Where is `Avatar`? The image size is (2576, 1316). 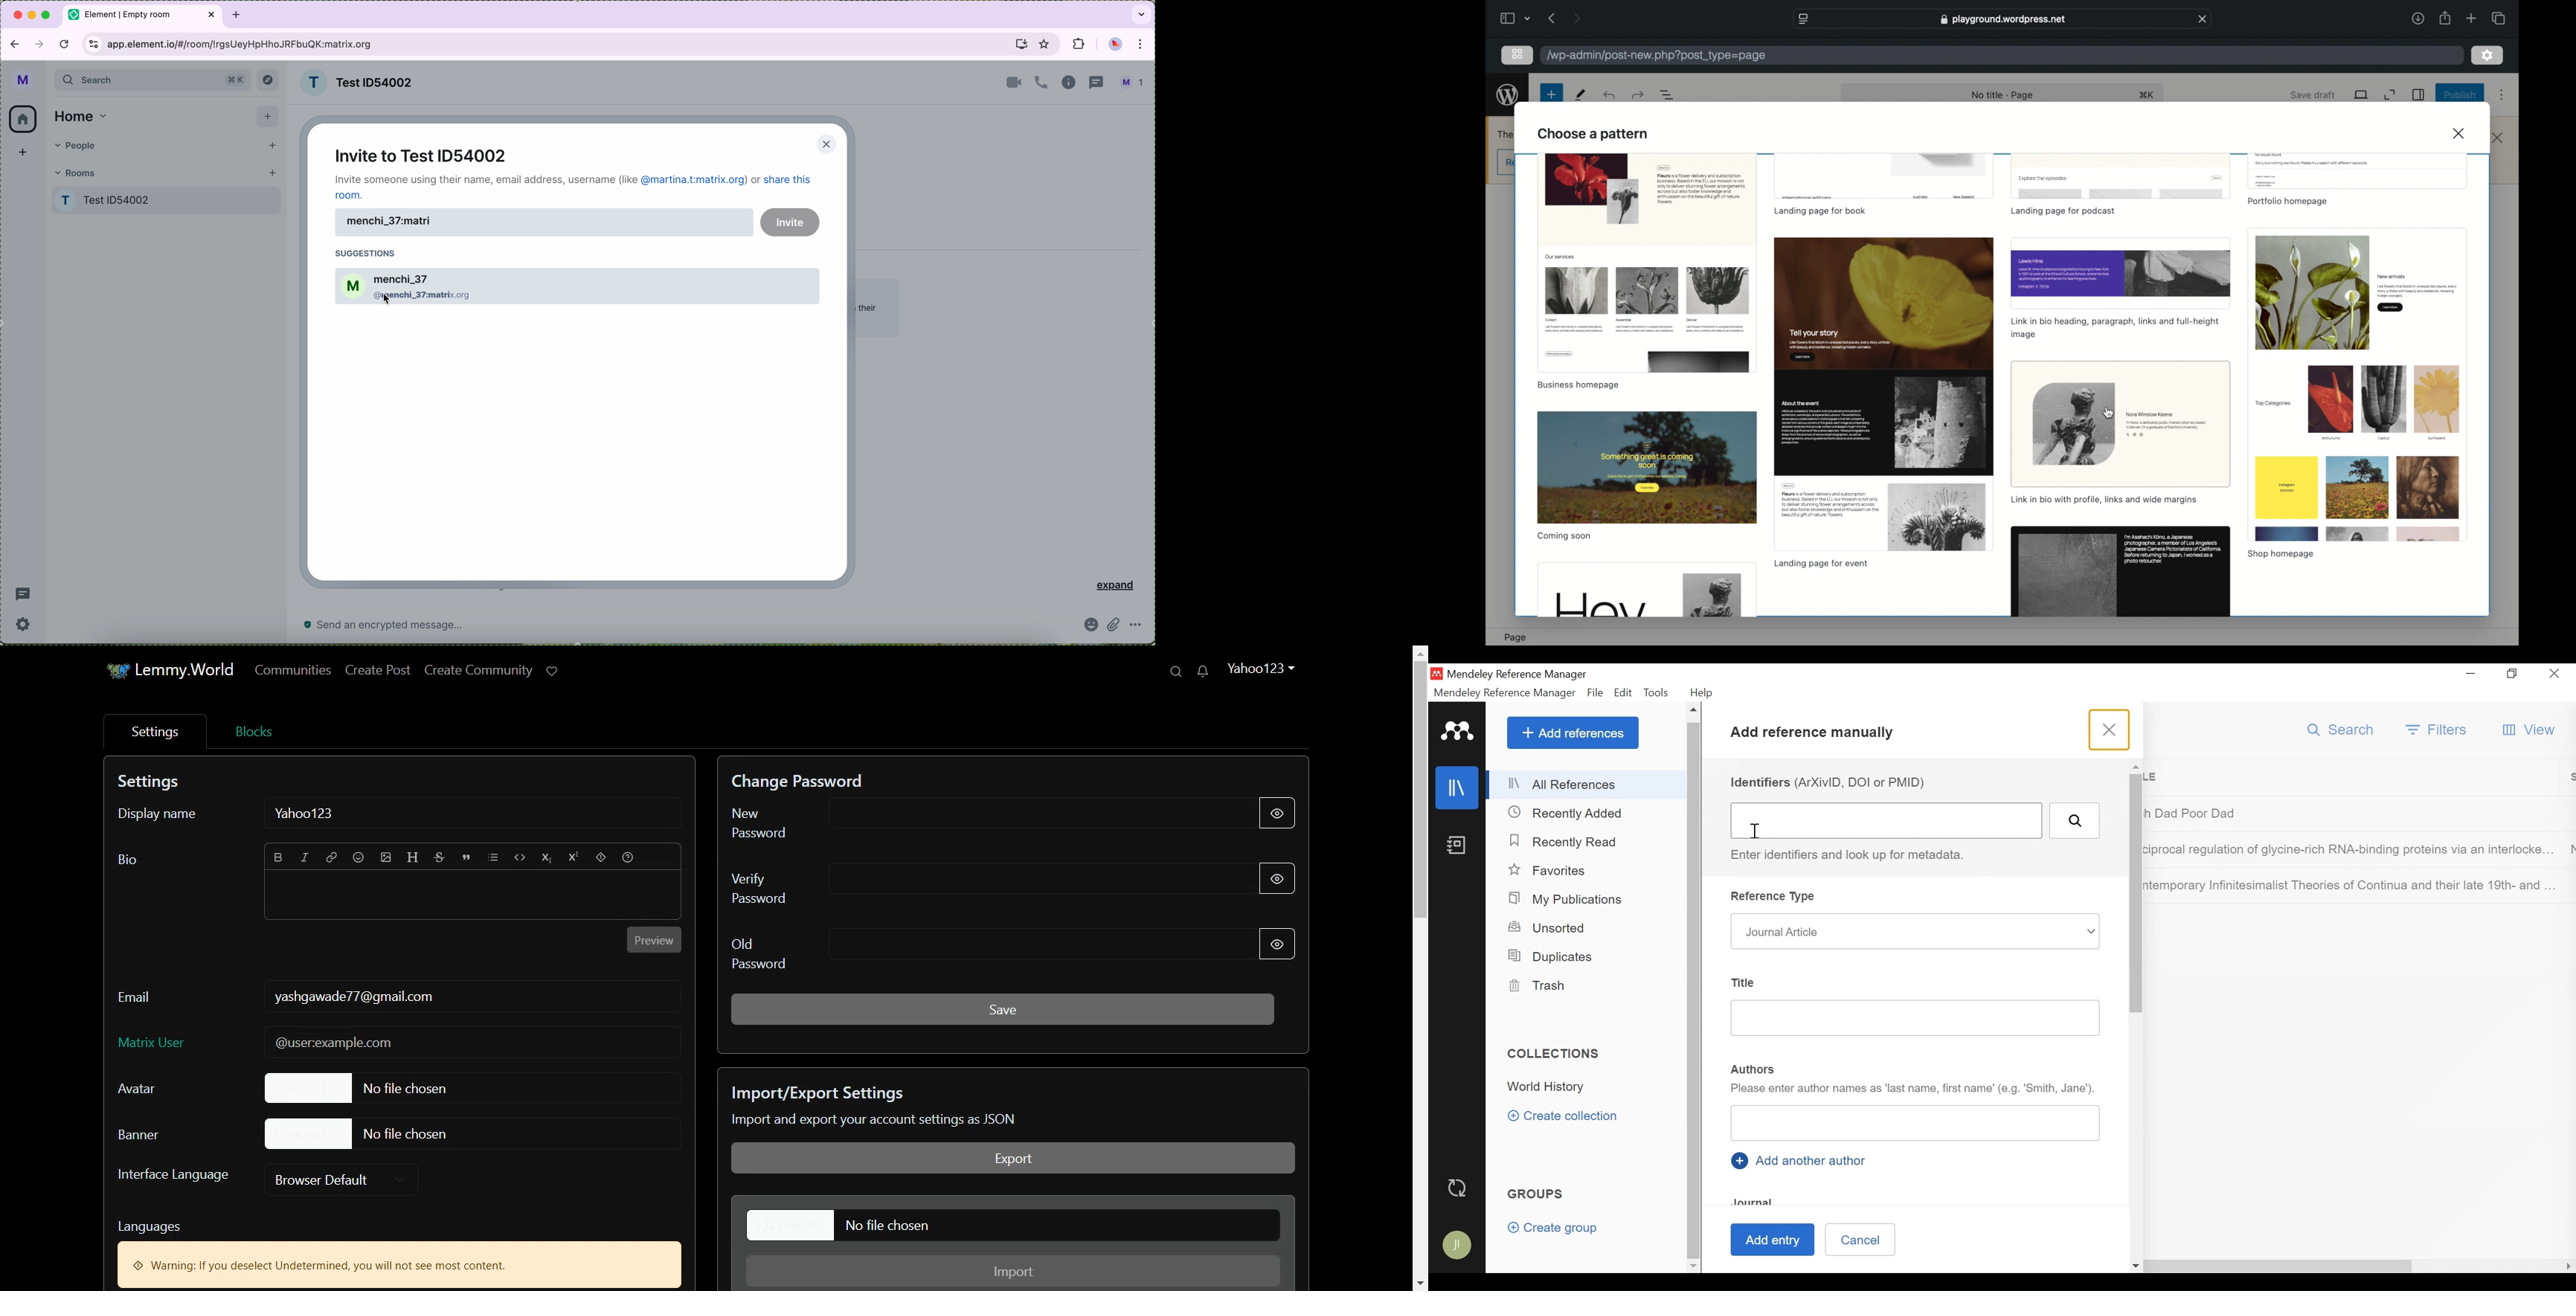 Avatar is located at coordinates (152, 1089).